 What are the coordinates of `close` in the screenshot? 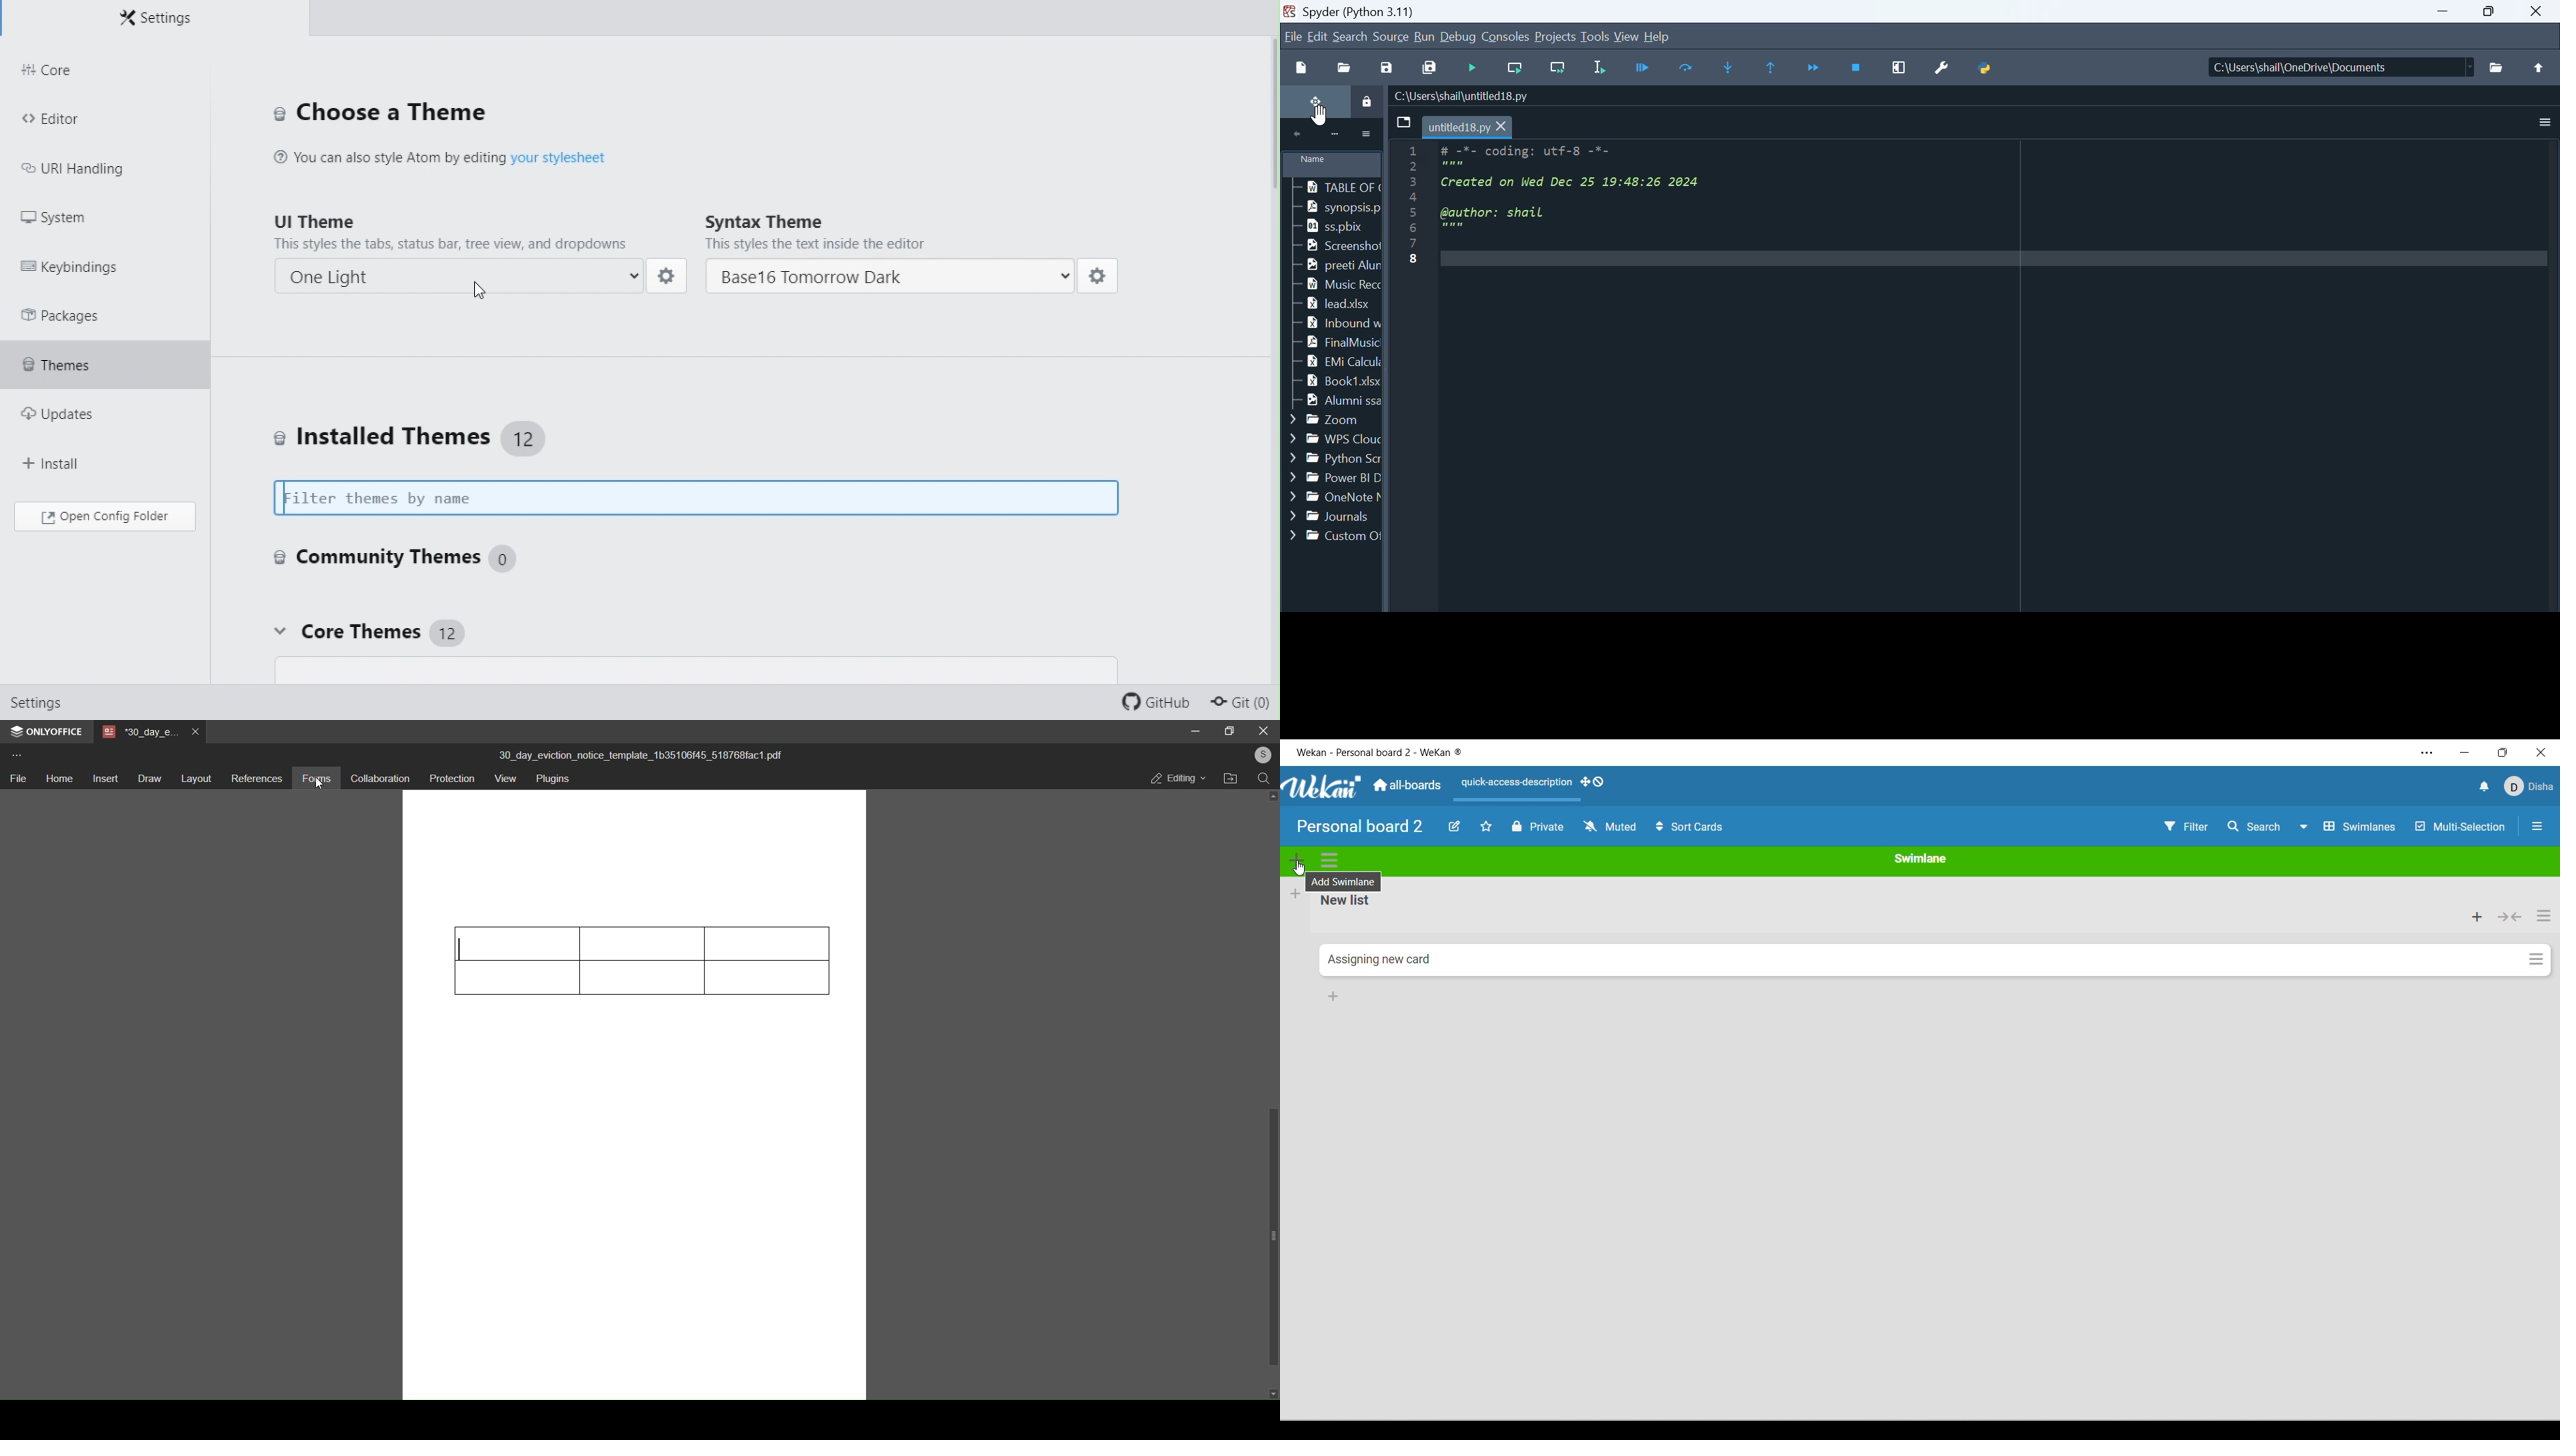 It's located at (1261, 730).